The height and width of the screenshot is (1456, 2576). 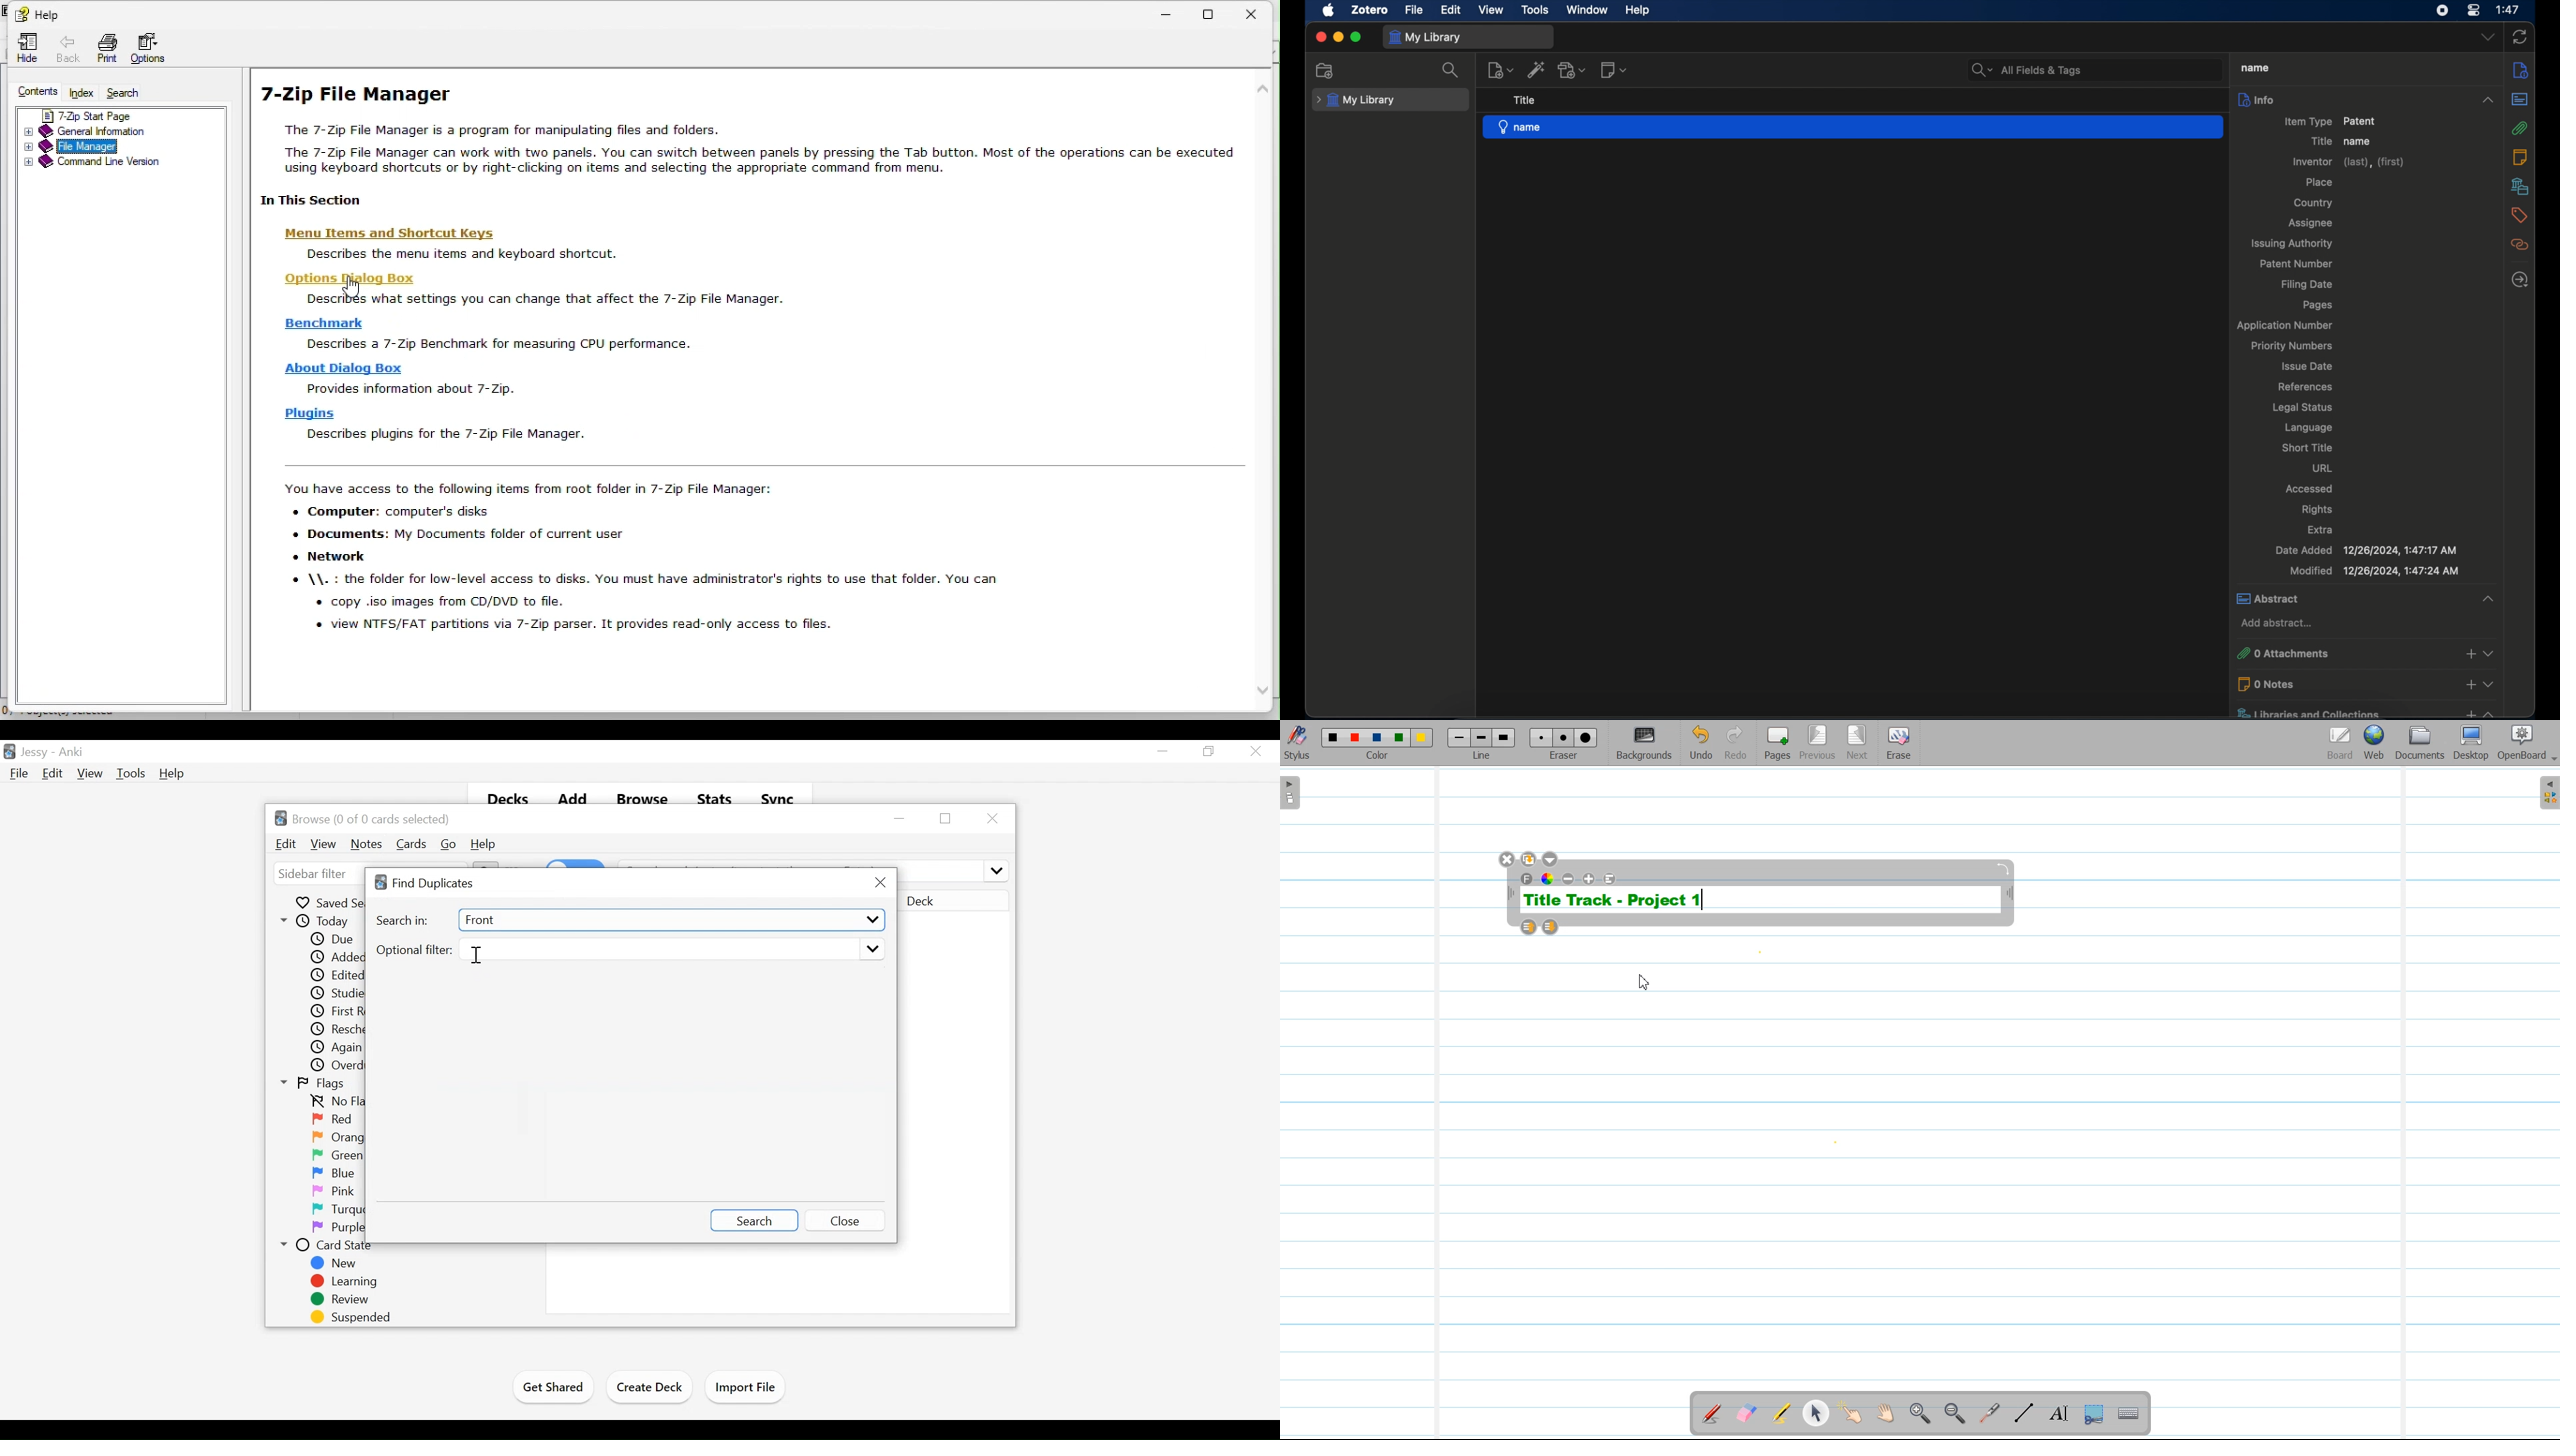 What do you see at coordinates (2296, 264) in the screenshot?
I see `patent  number` at bounding box center [2296, 264].